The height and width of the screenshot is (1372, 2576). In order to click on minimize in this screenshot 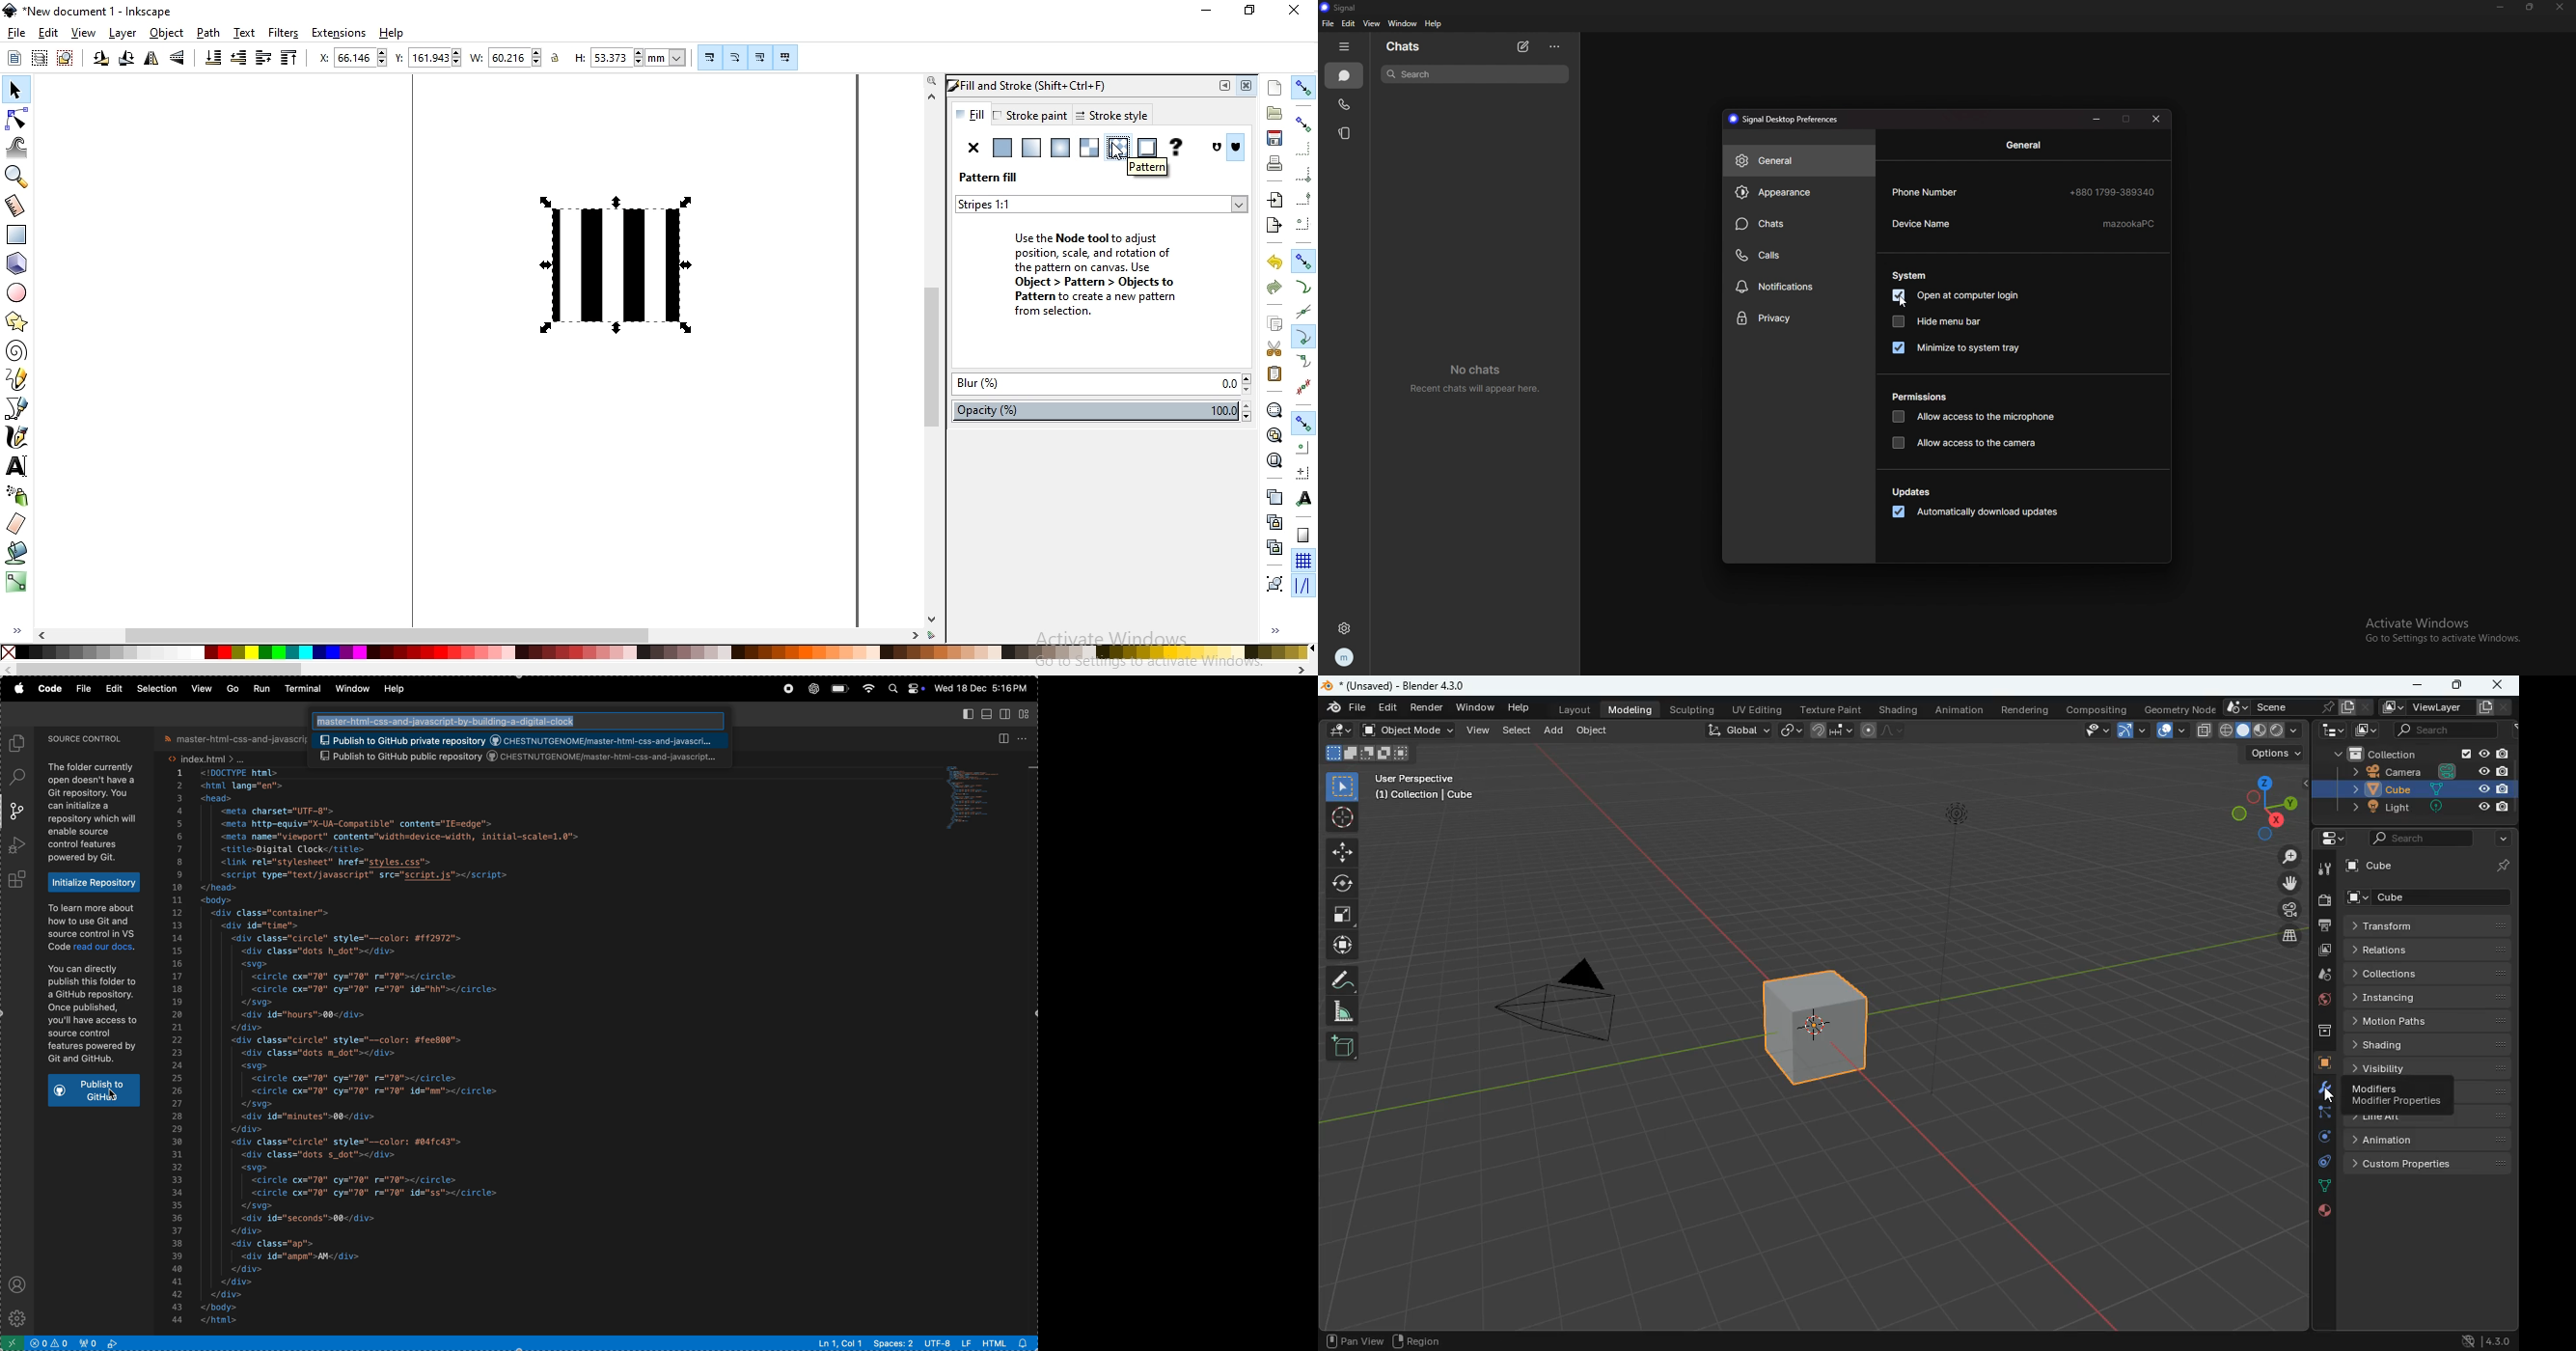, I will do `click(2099, 118)`.